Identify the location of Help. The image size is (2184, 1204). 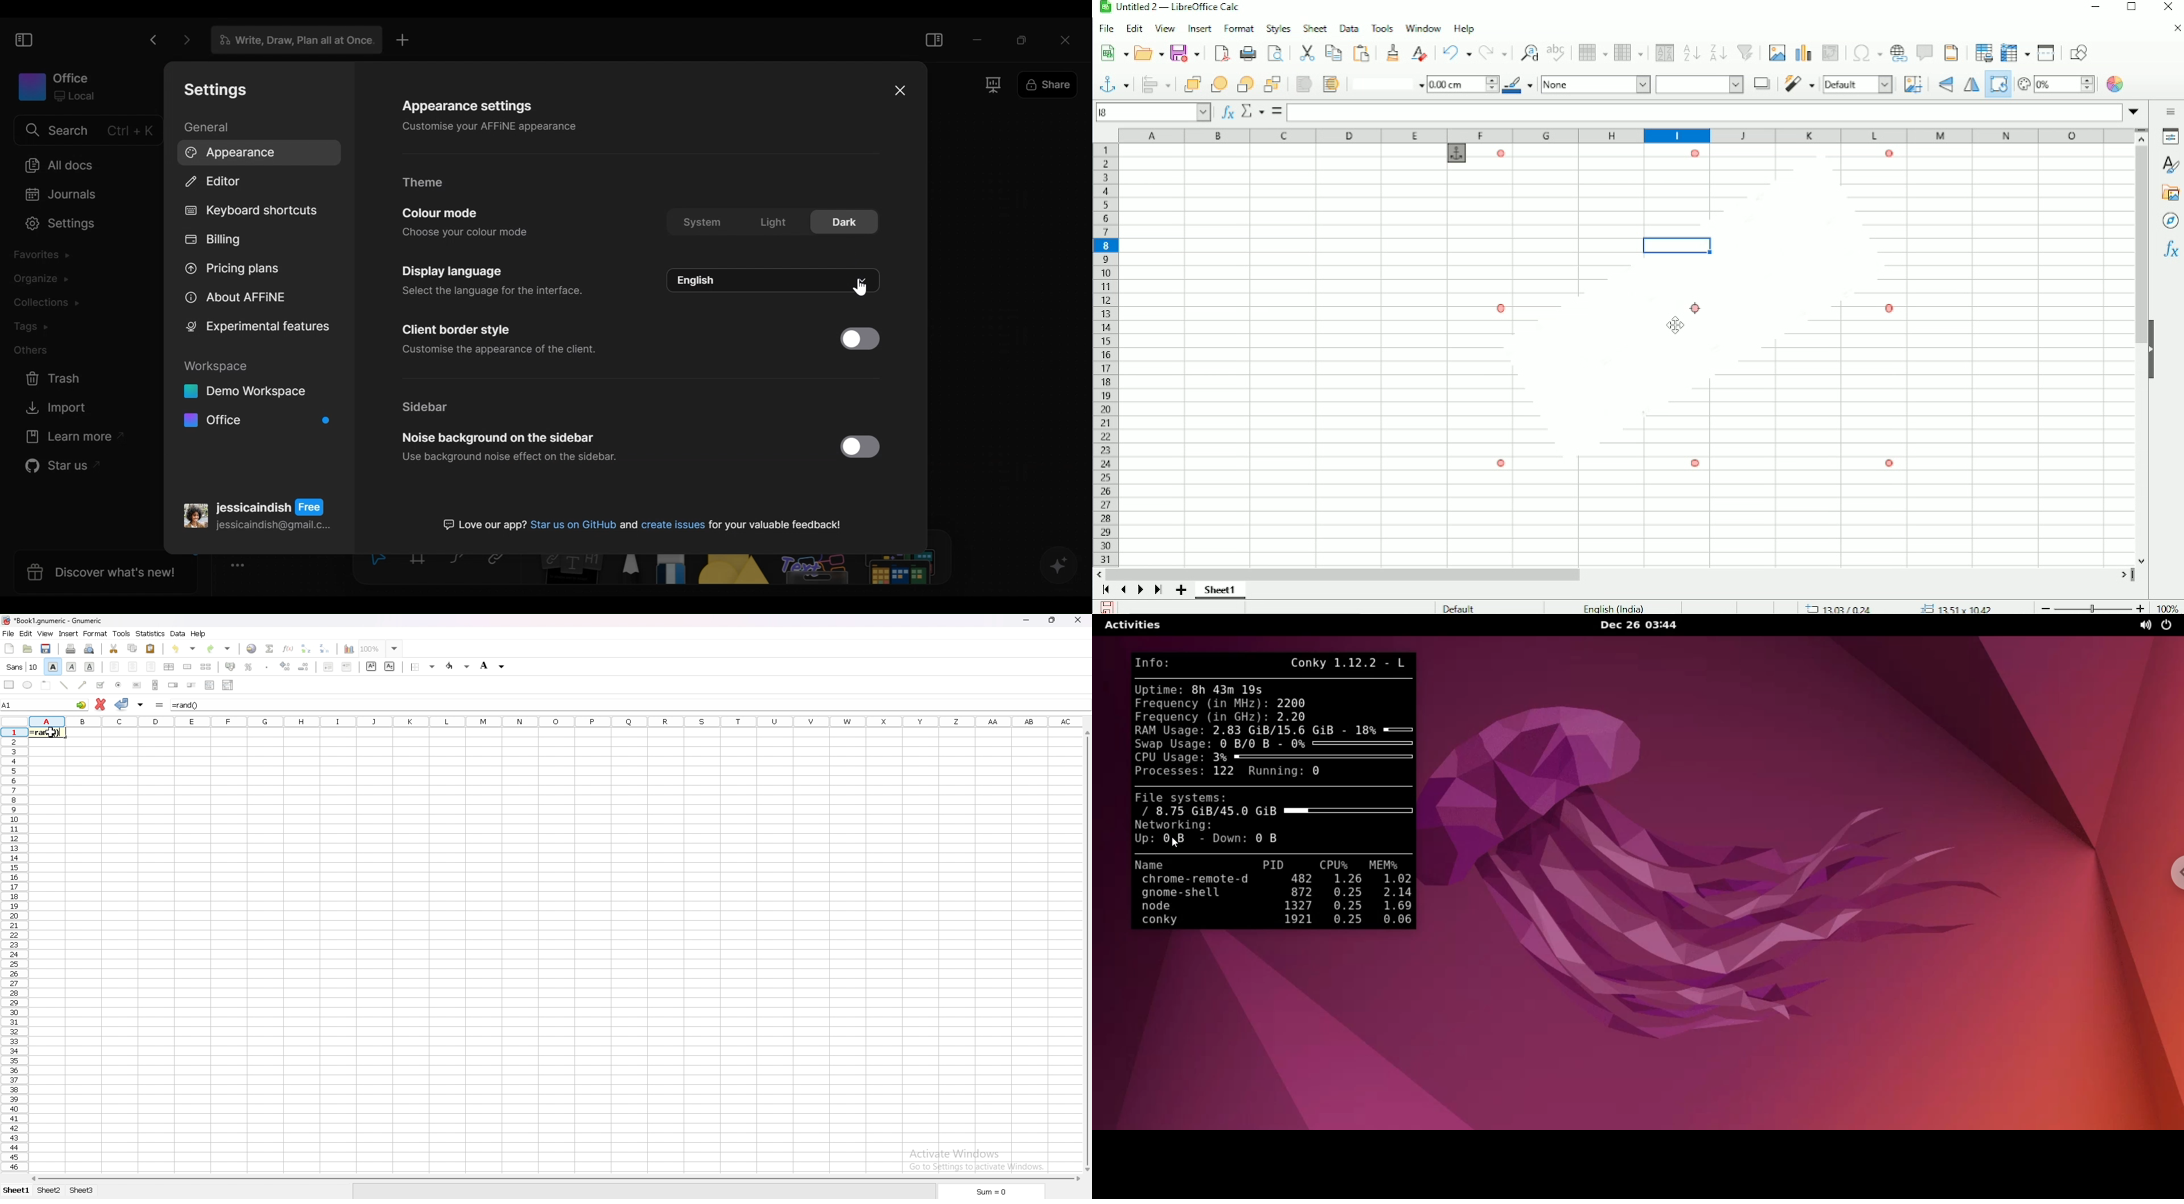
(1465, 27).